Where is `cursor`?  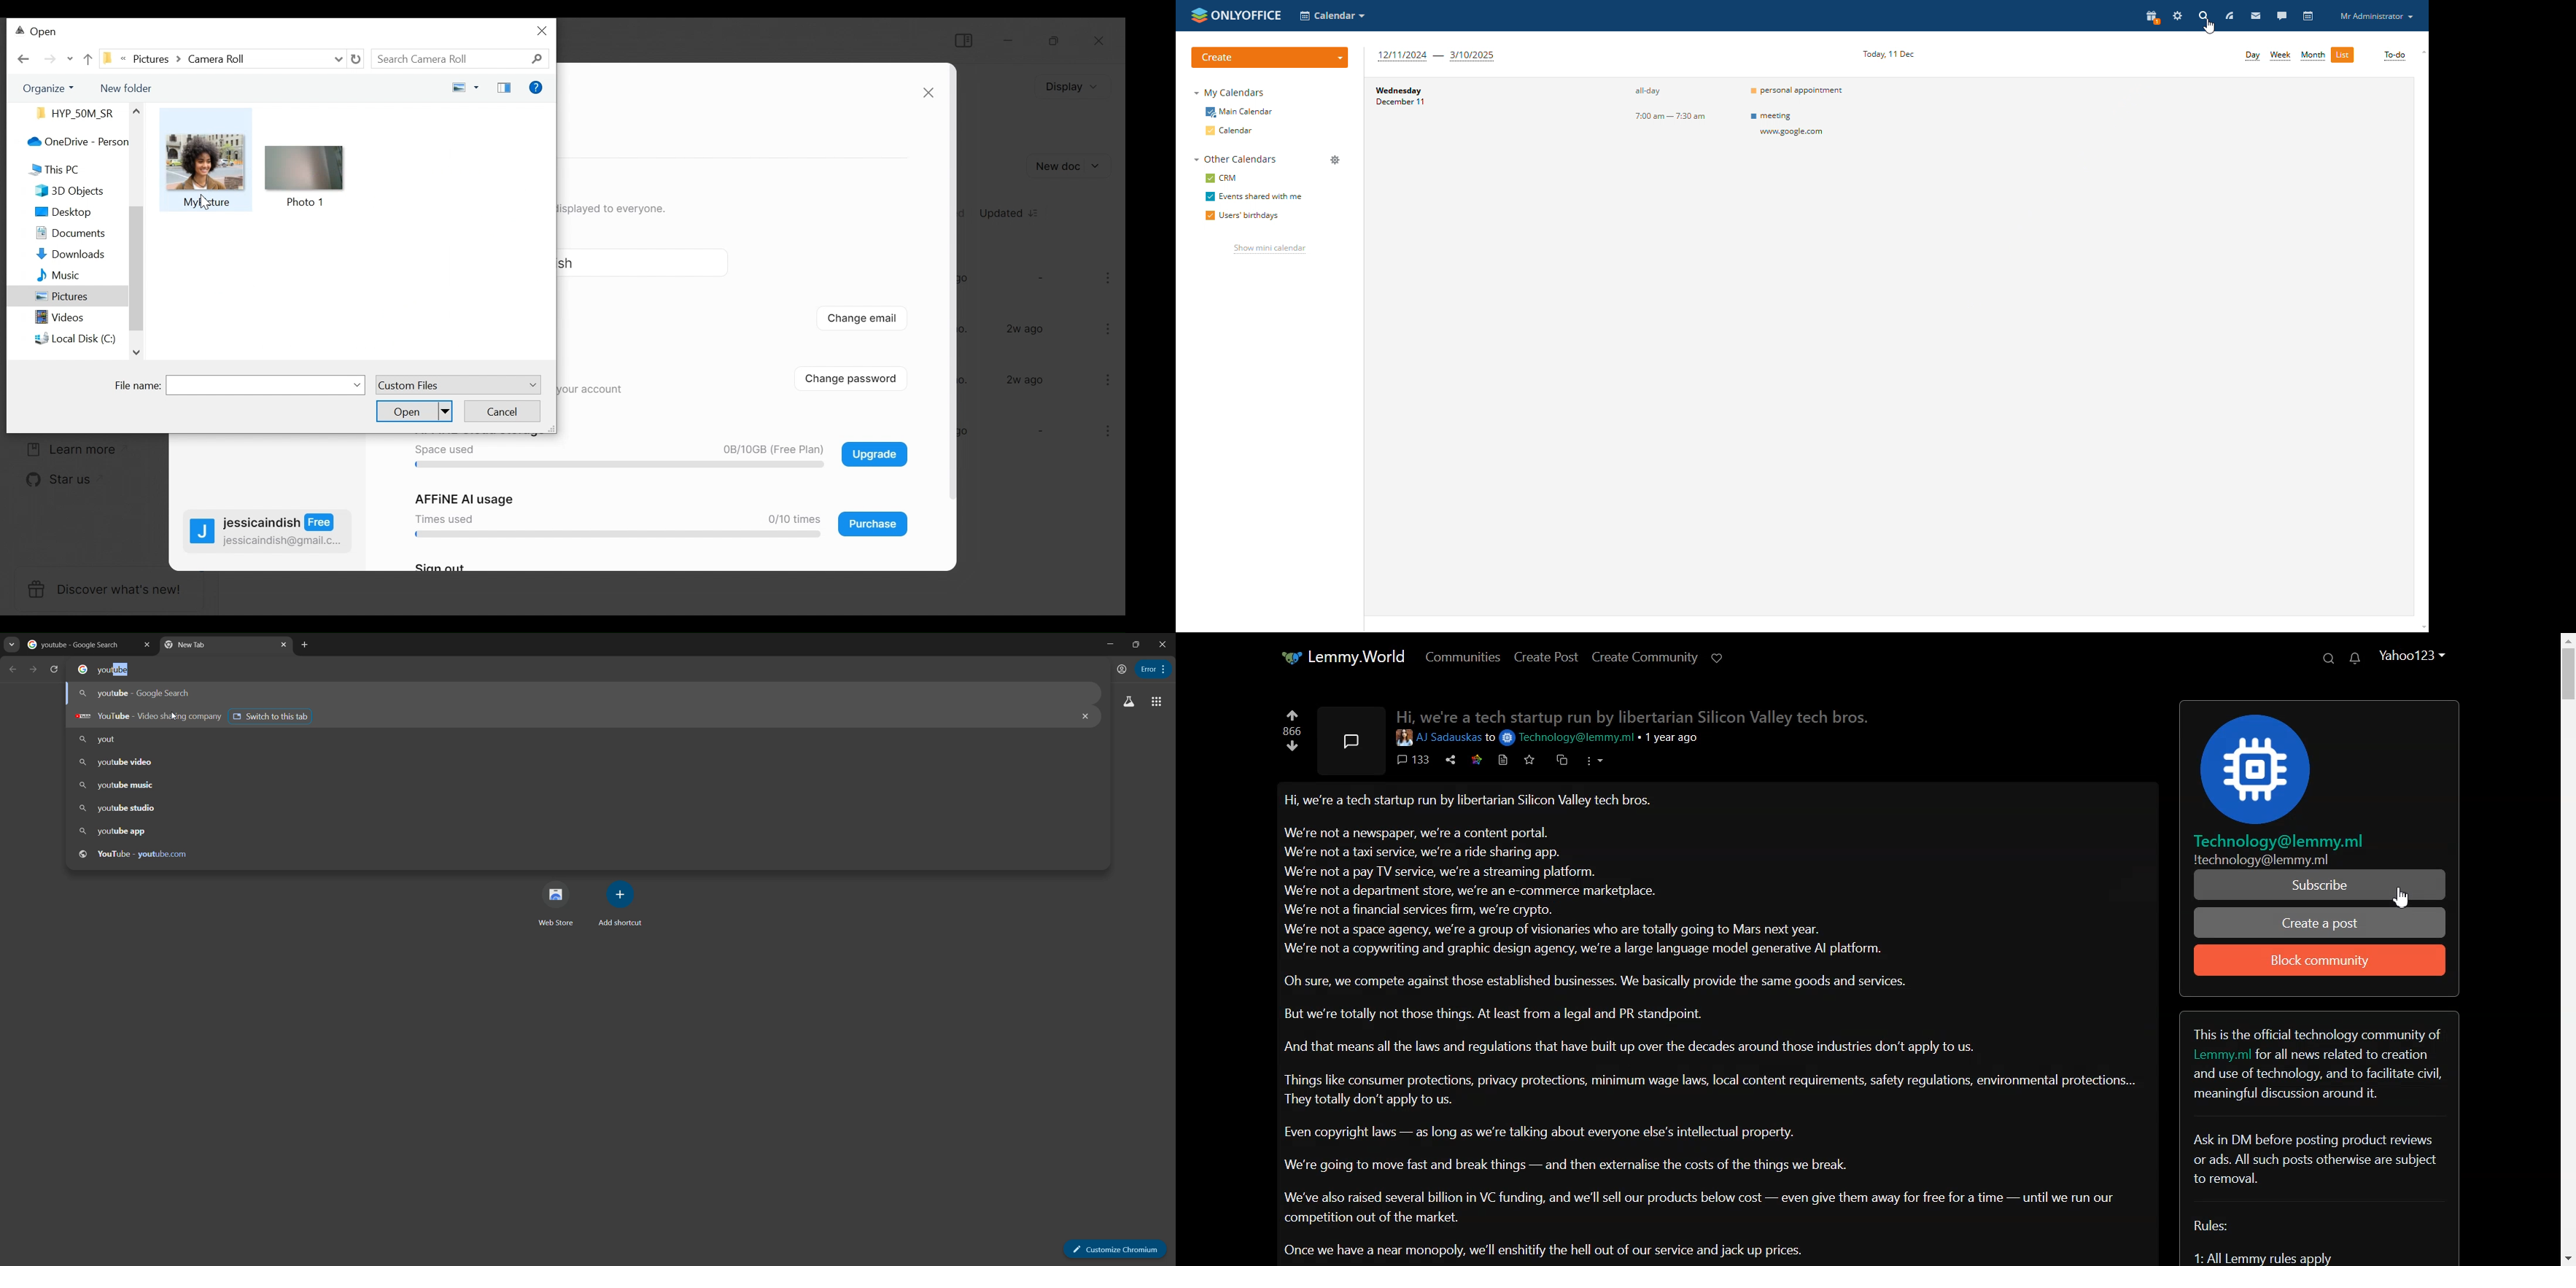 cursor is located at coordinates (173, 717).